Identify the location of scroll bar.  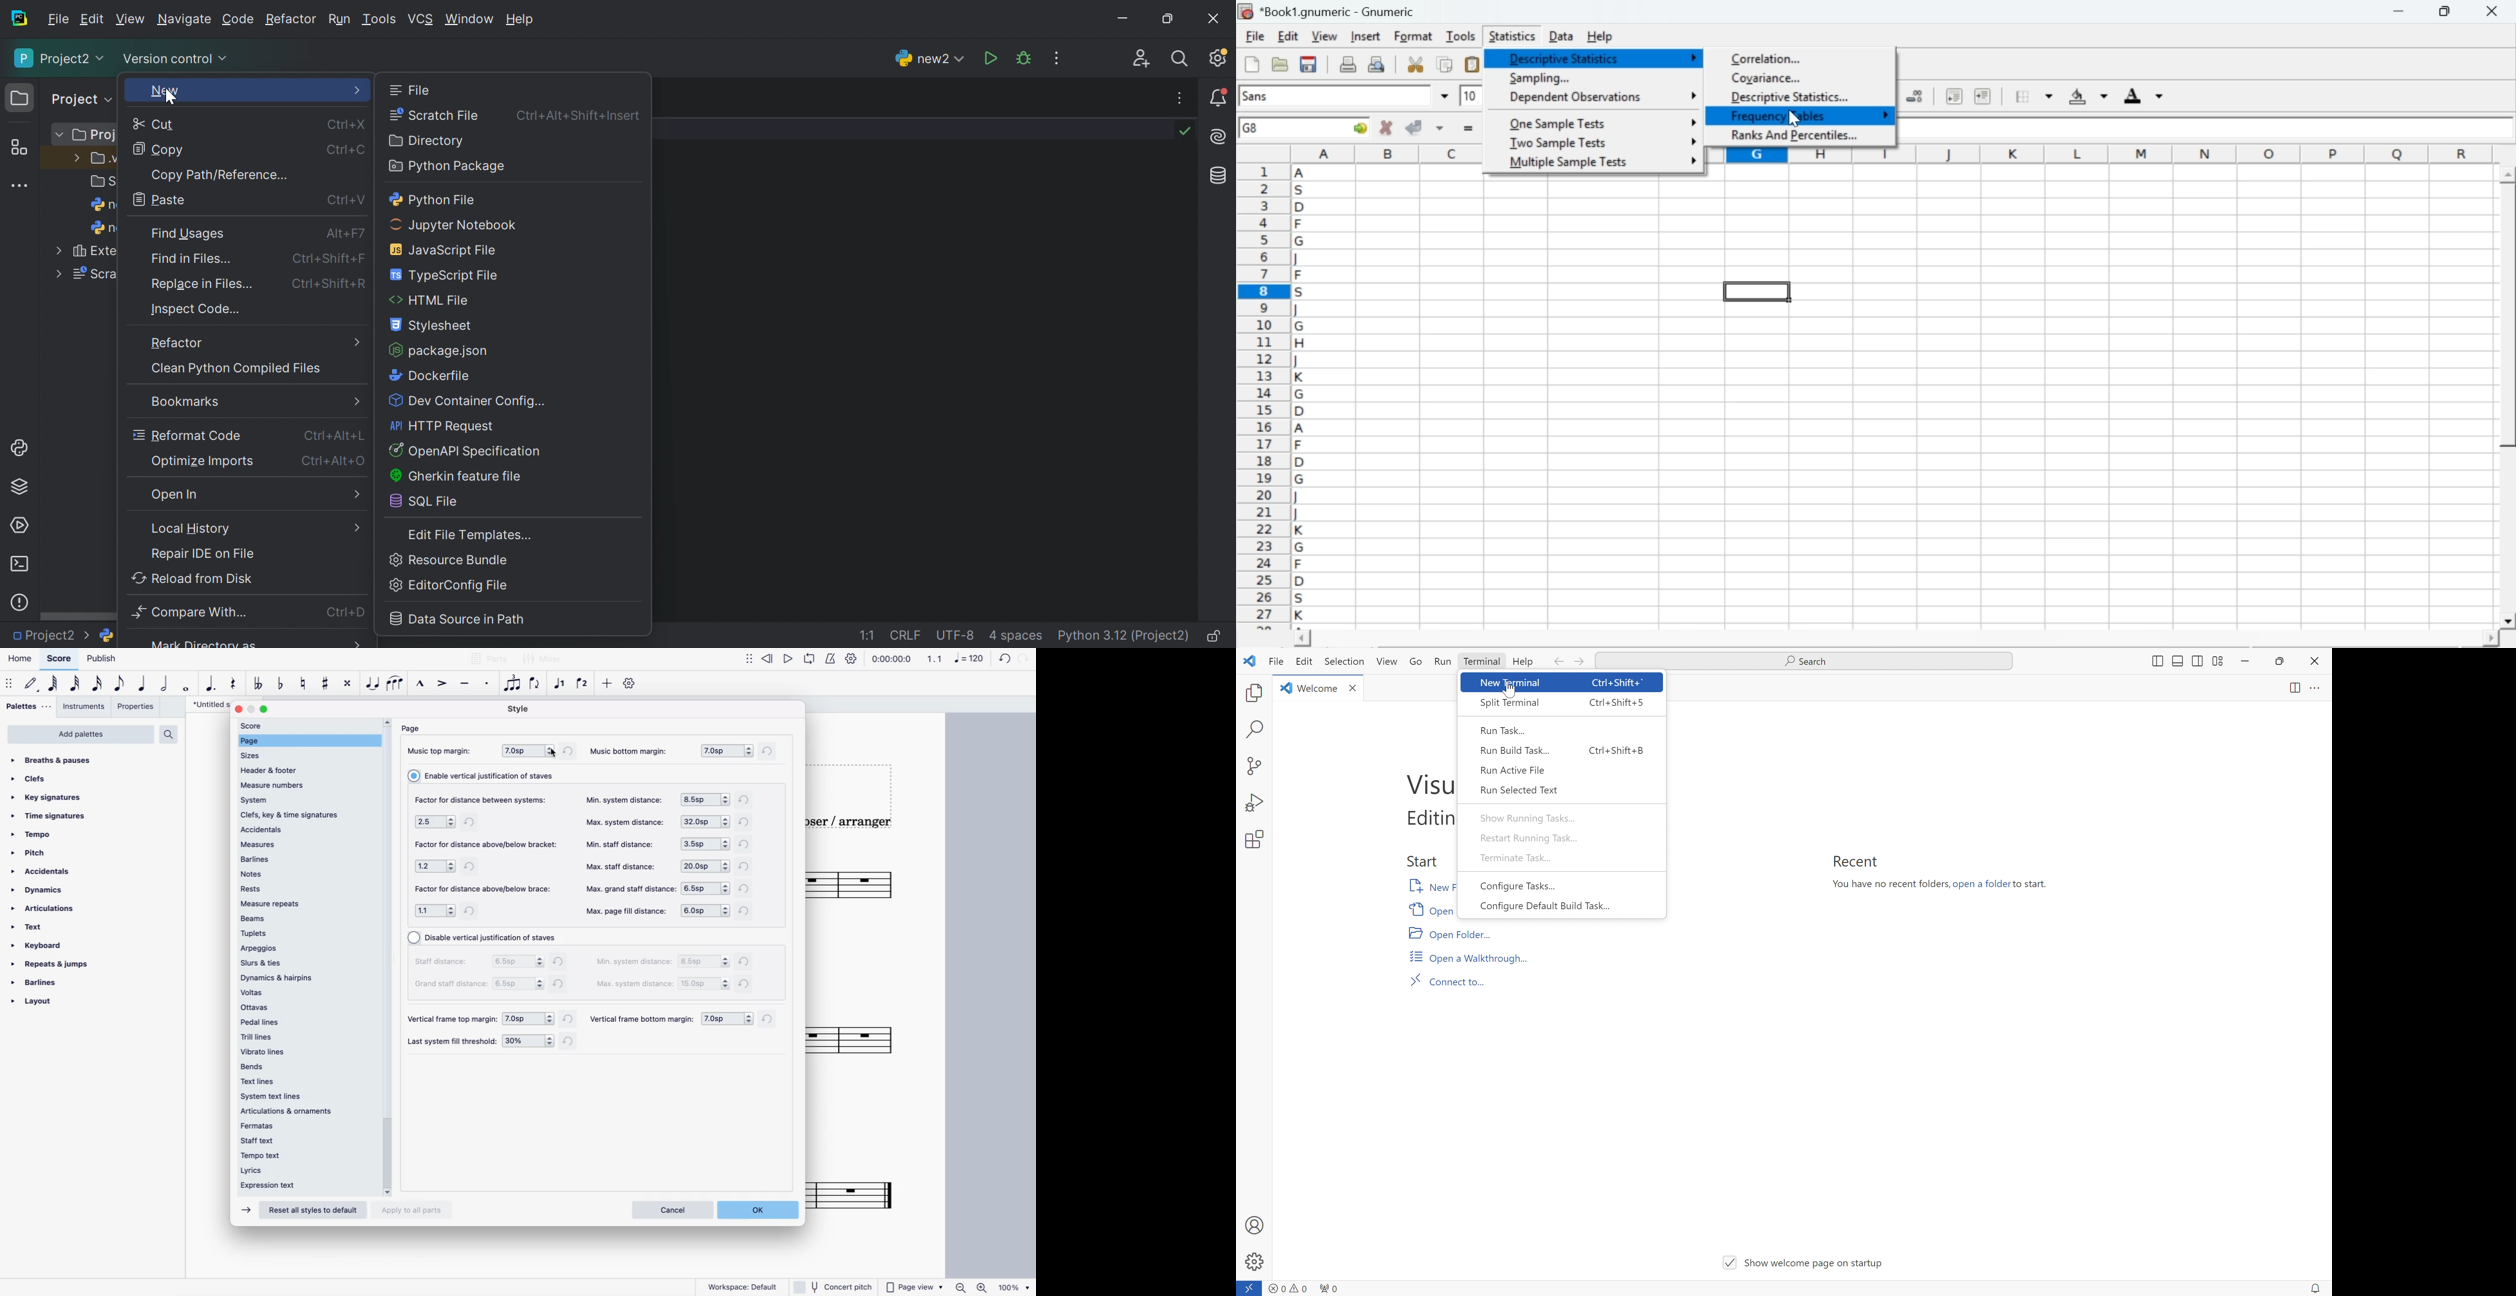
(1896, 640).